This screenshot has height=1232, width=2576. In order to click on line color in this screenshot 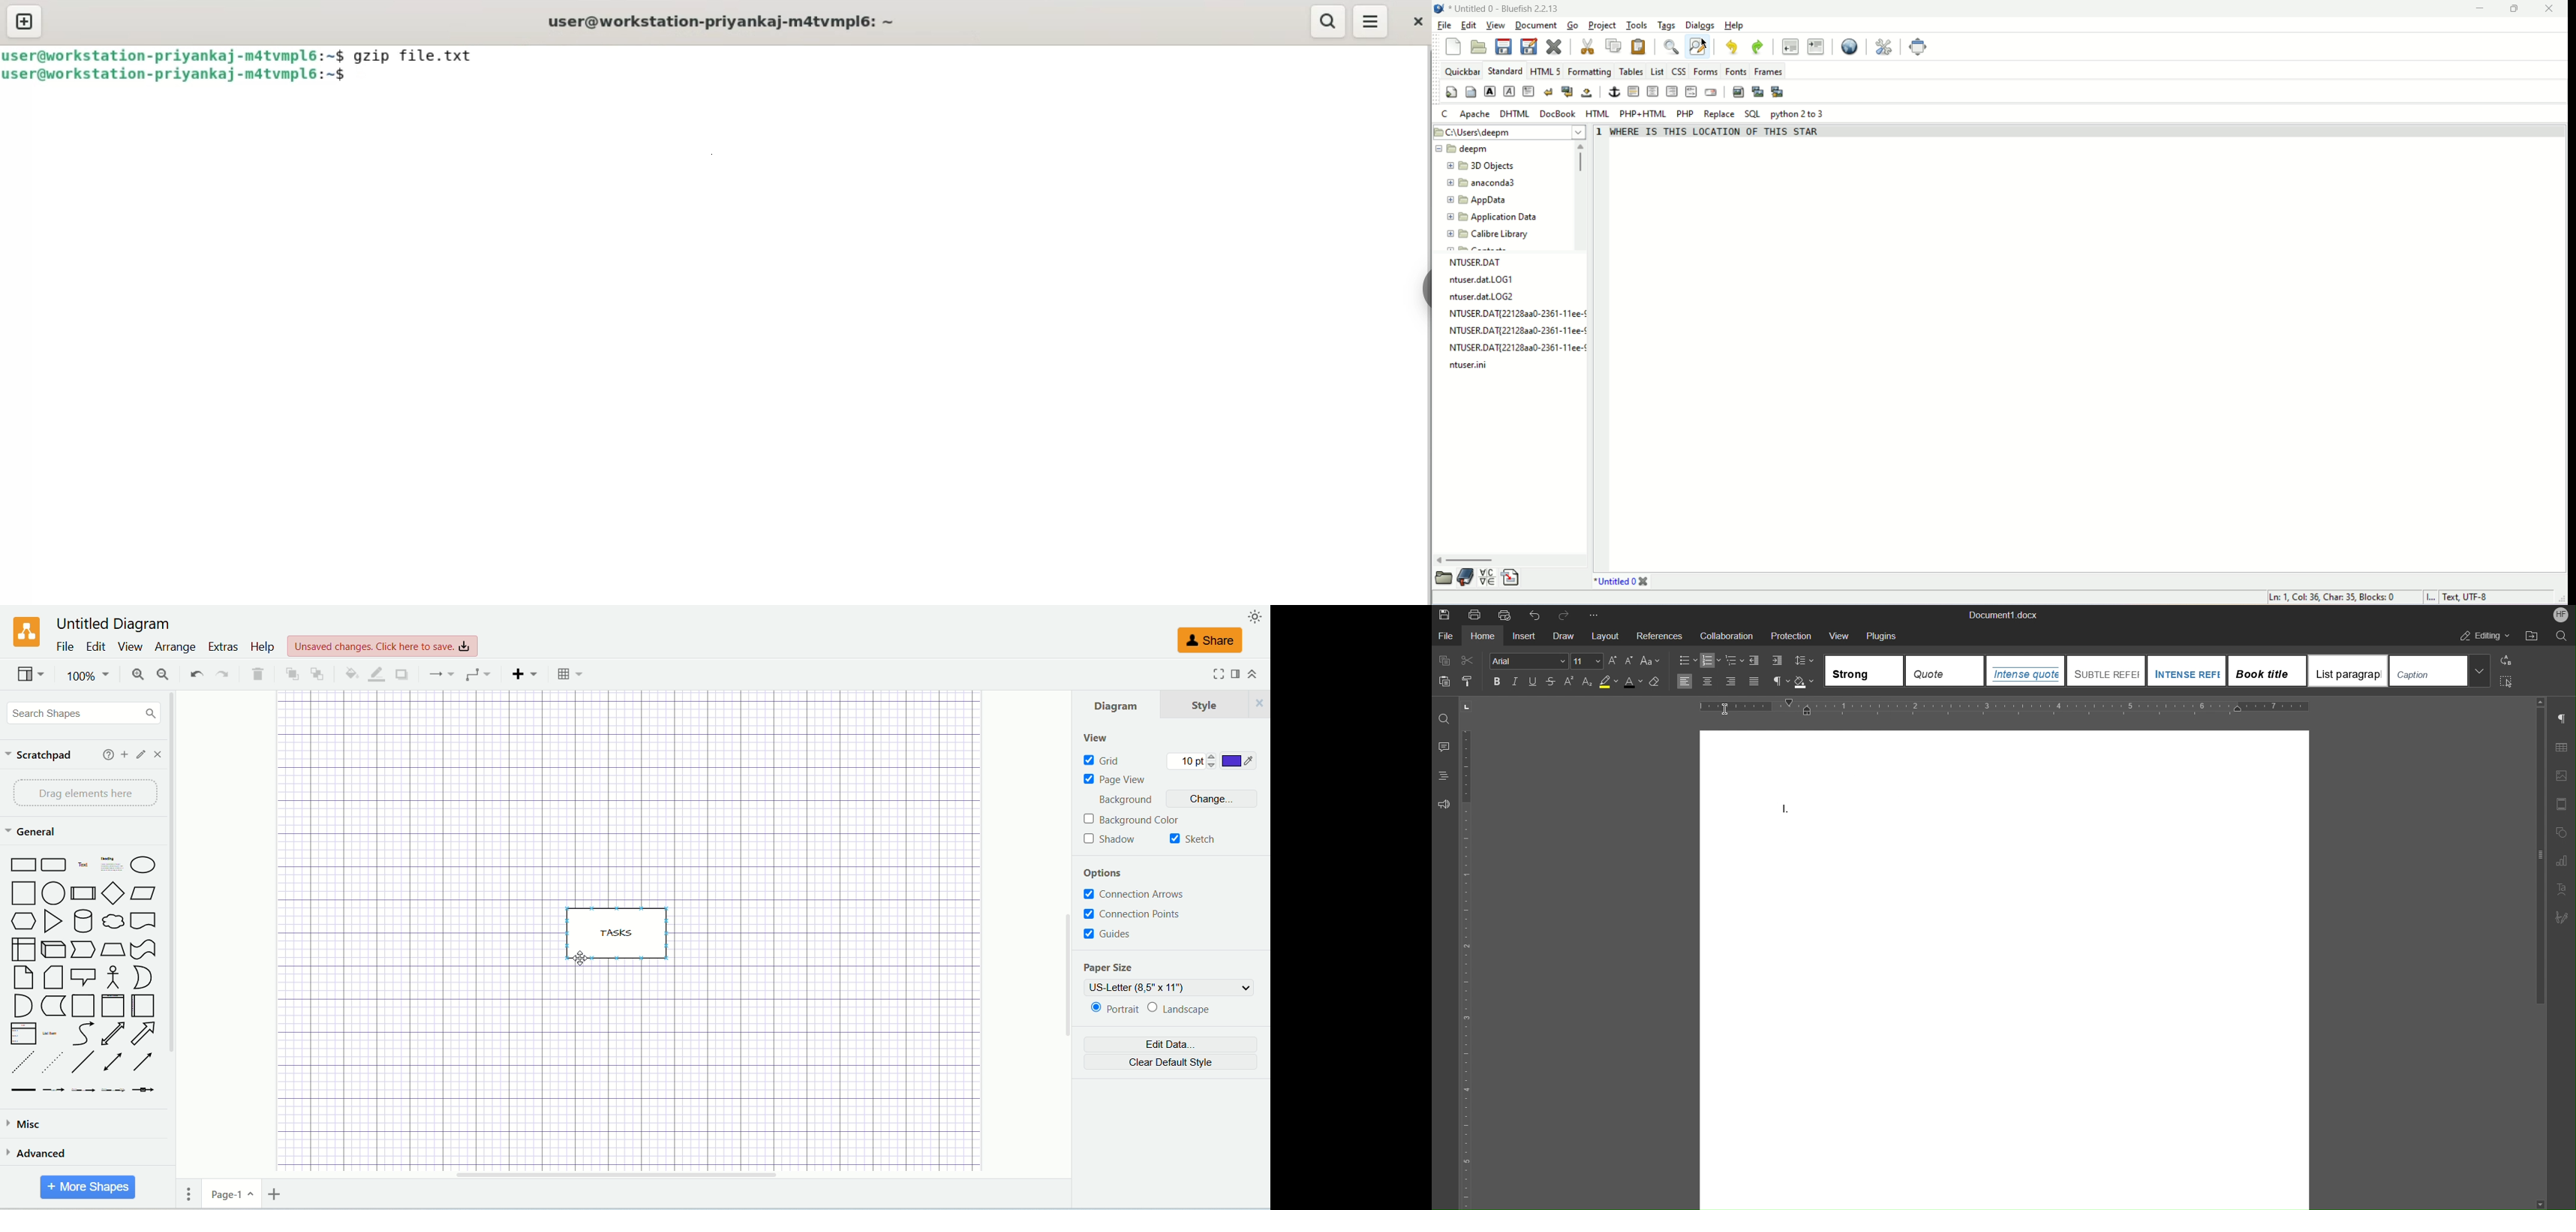, I will do `click(372, 673)`.